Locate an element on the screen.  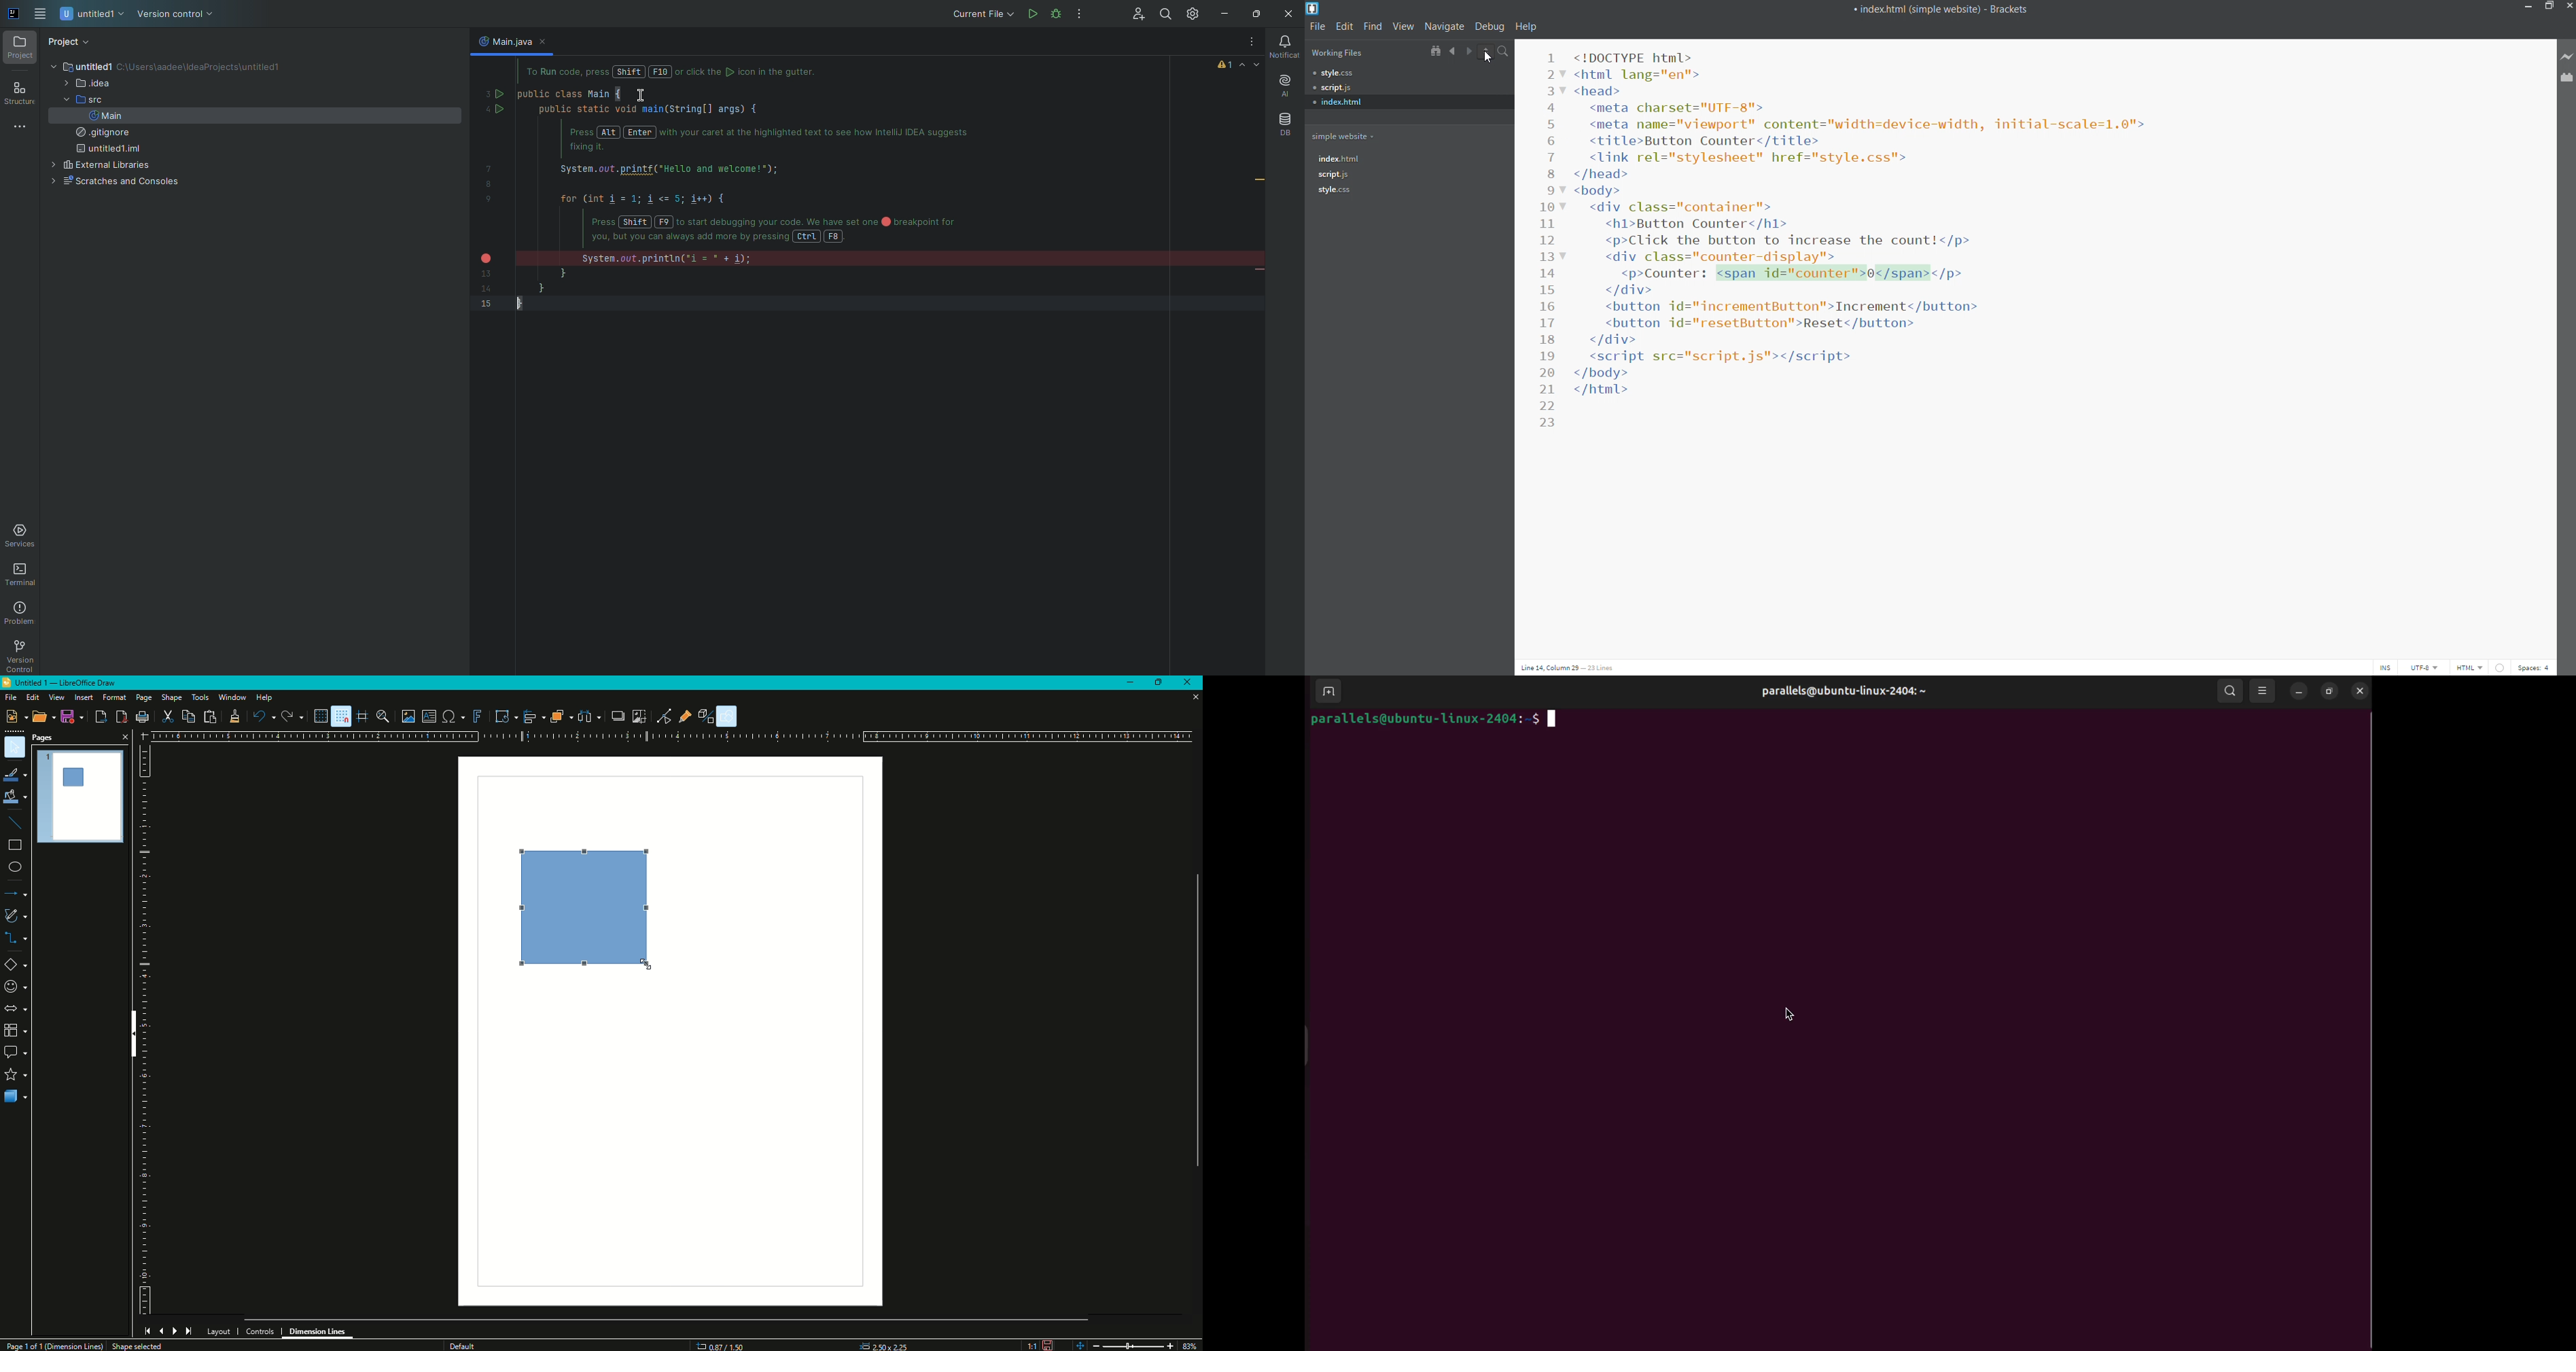
script.js is located at coordinates (1390, 85).